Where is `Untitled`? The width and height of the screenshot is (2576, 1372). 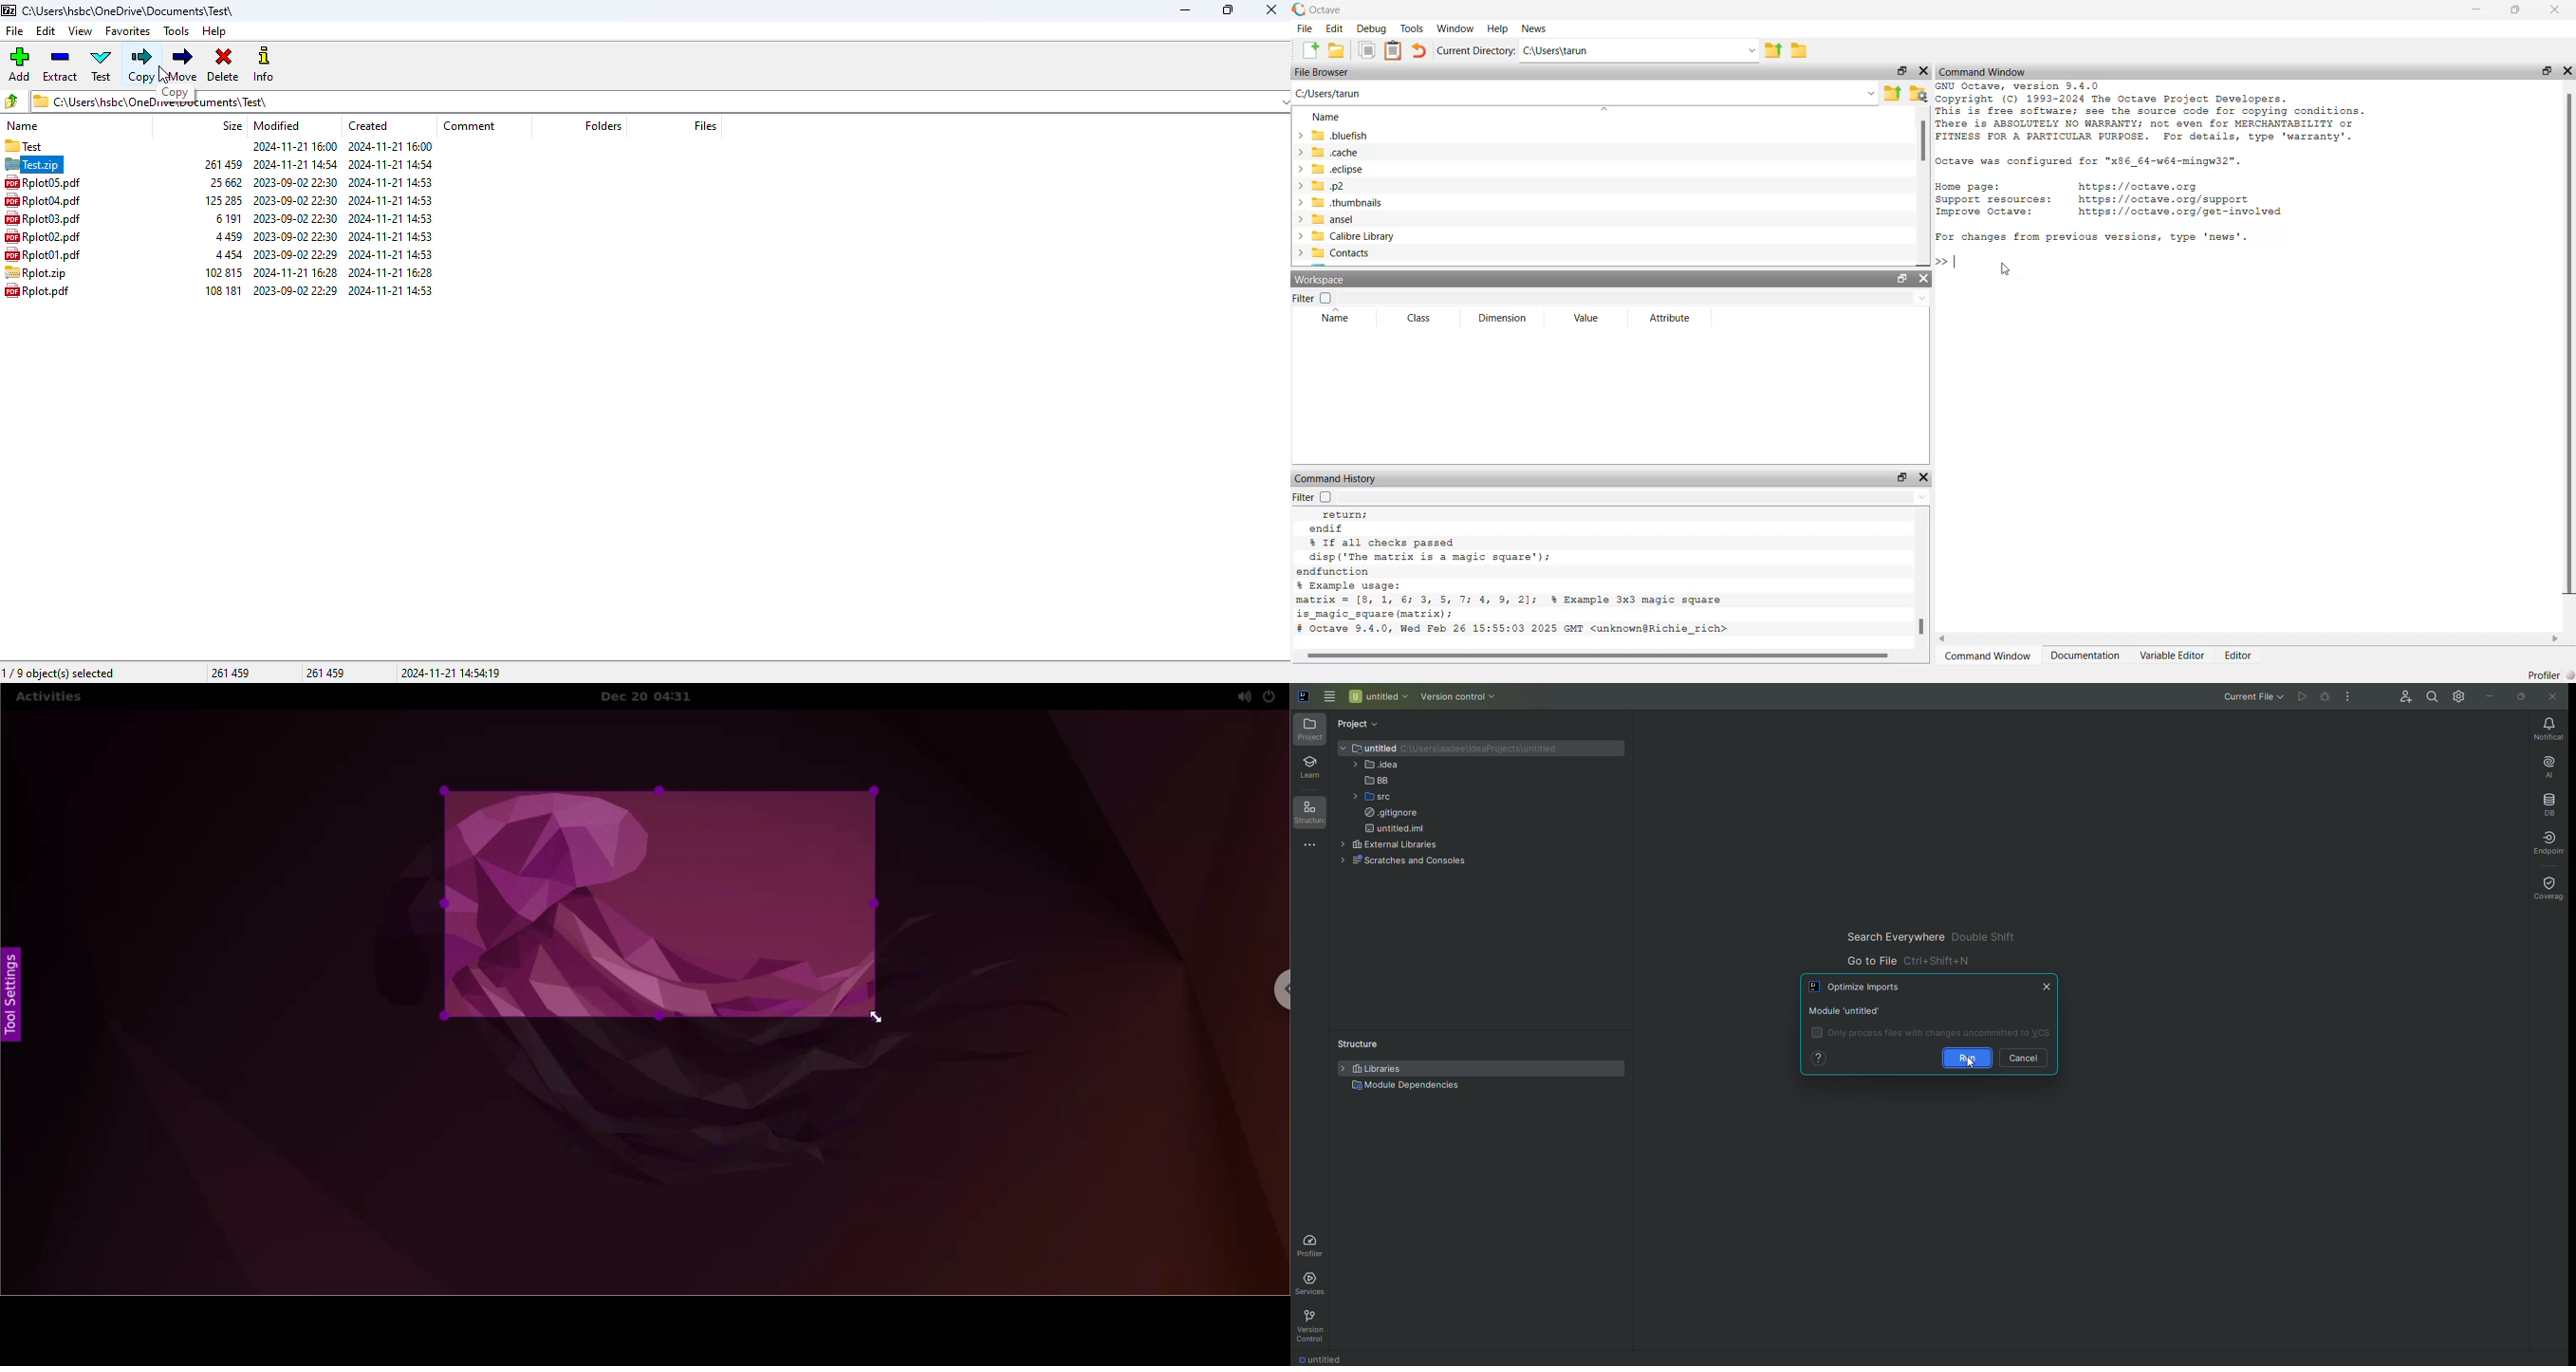 Untitled is located at coordinates (1378, 697).